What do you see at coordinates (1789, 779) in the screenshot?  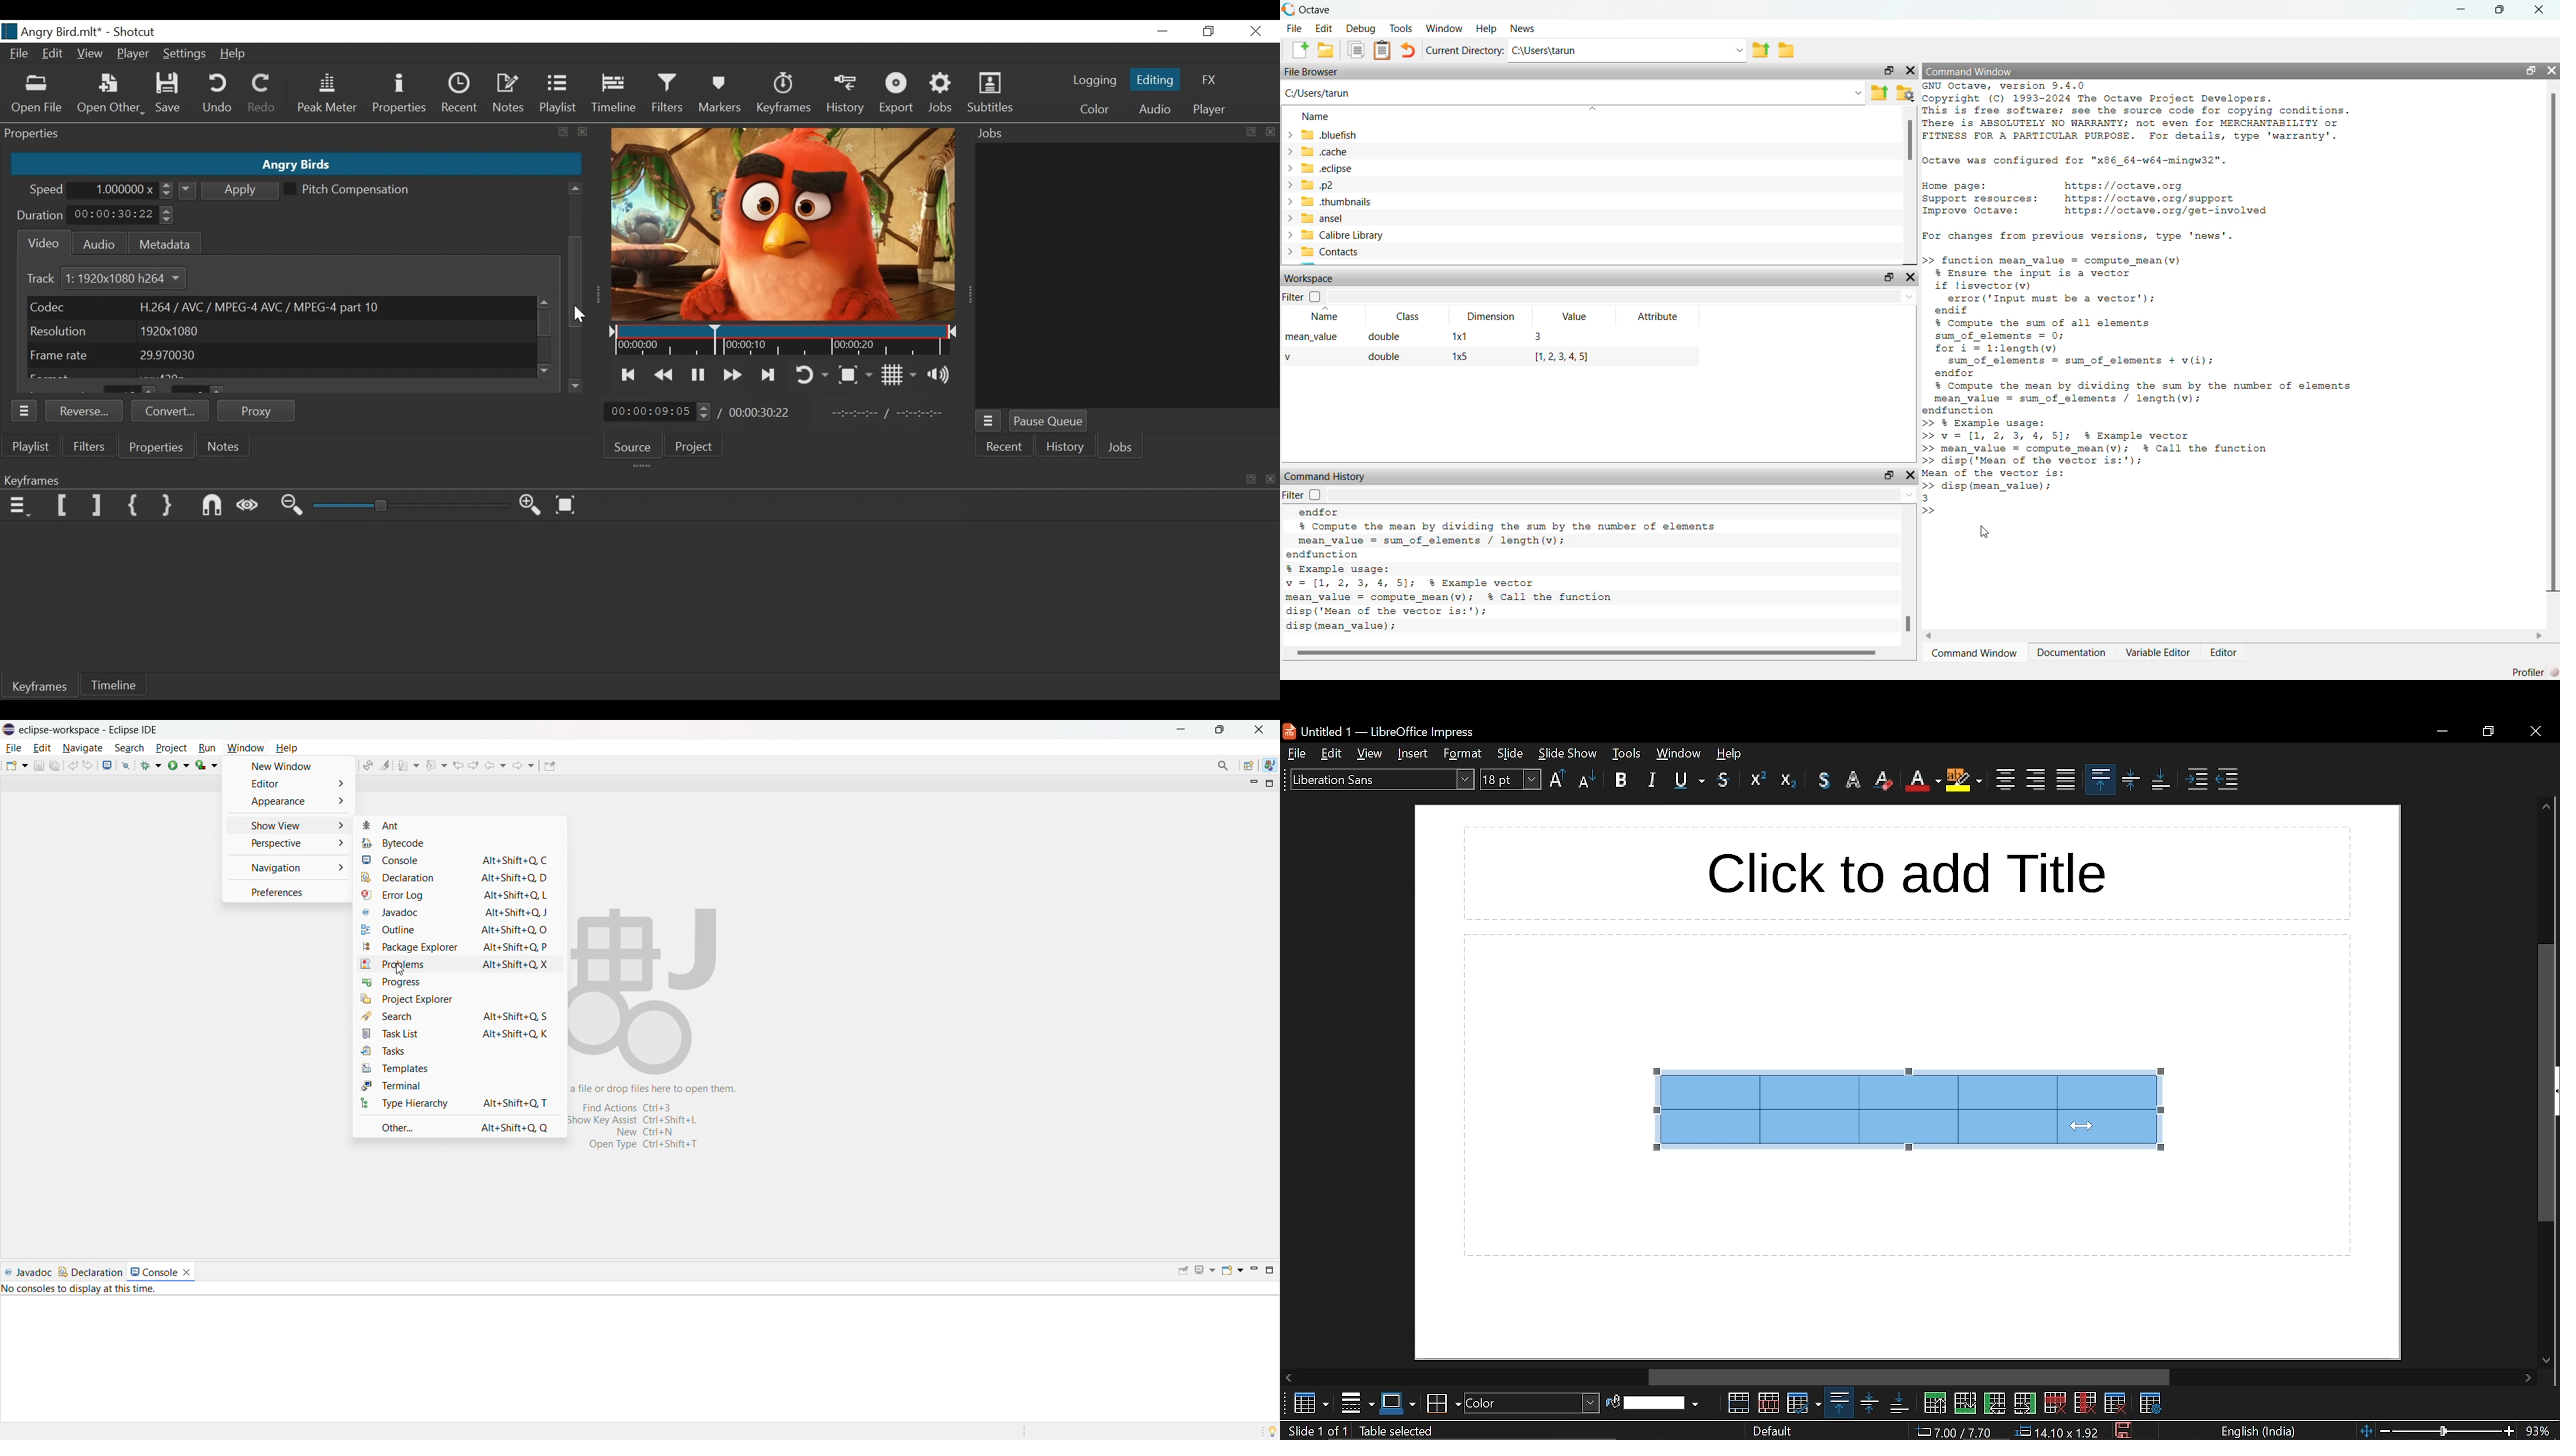 I see `eraser` at bounding box center [1789, 779].